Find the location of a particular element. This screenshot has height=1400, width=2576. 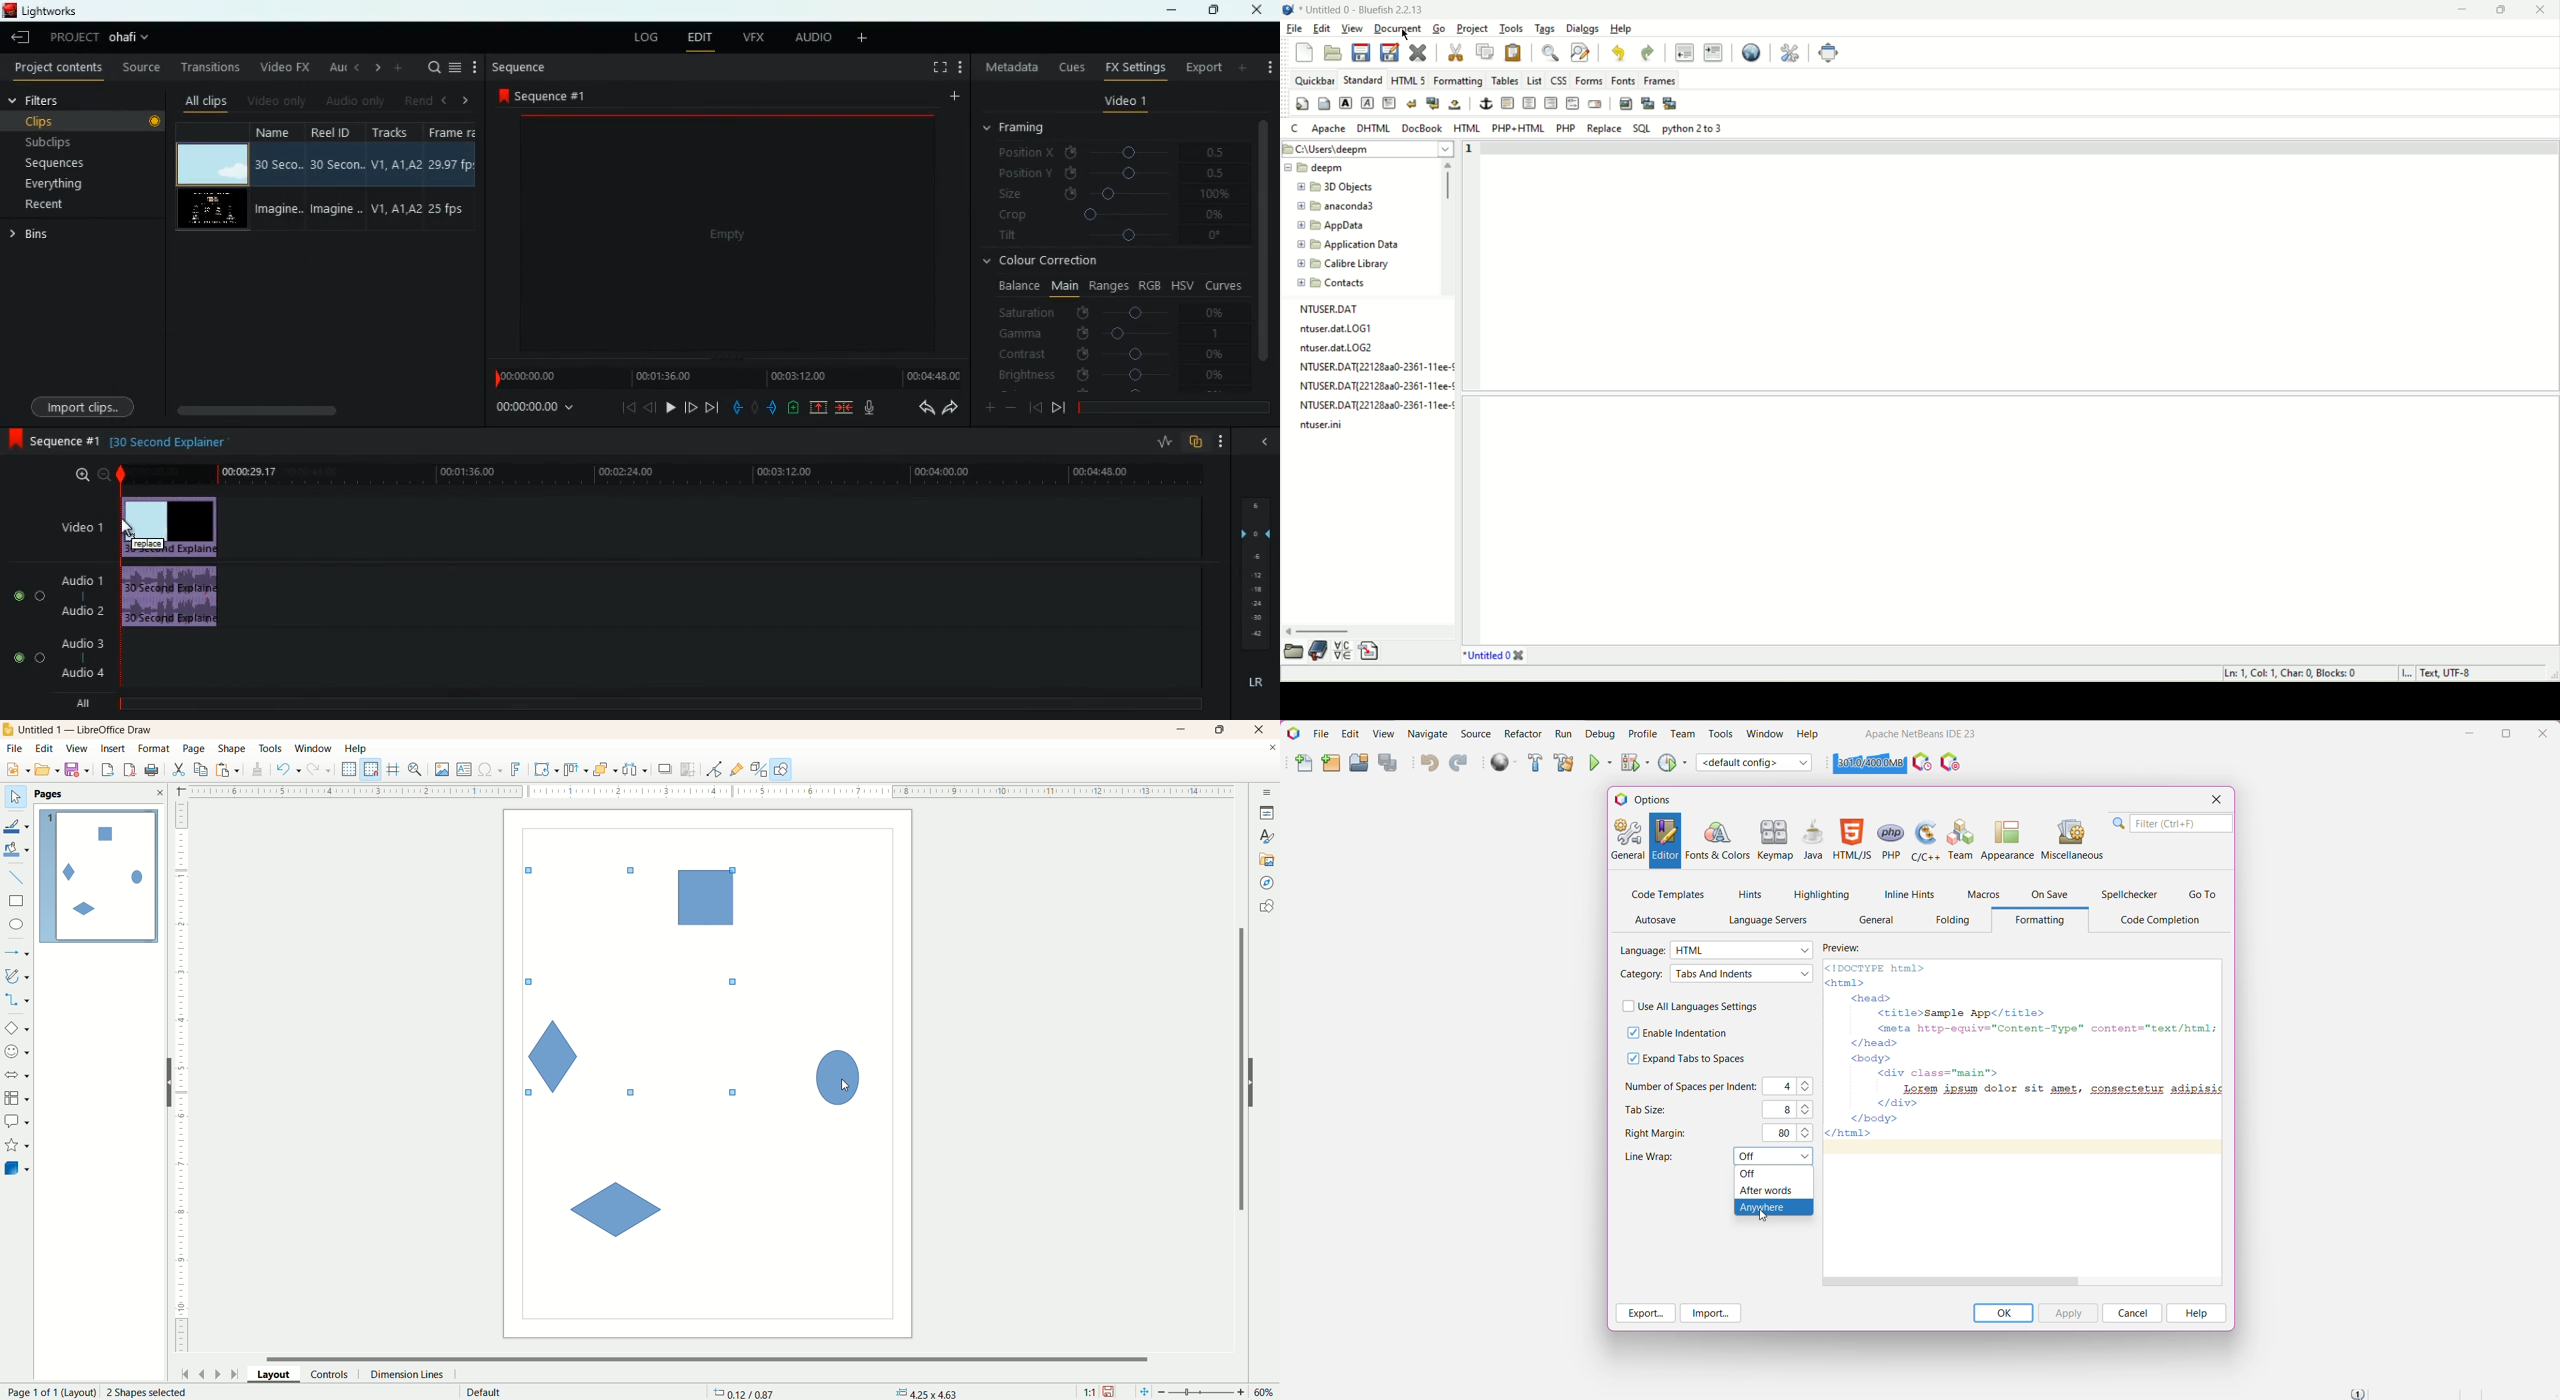

play is located at coordinates (670, 406).